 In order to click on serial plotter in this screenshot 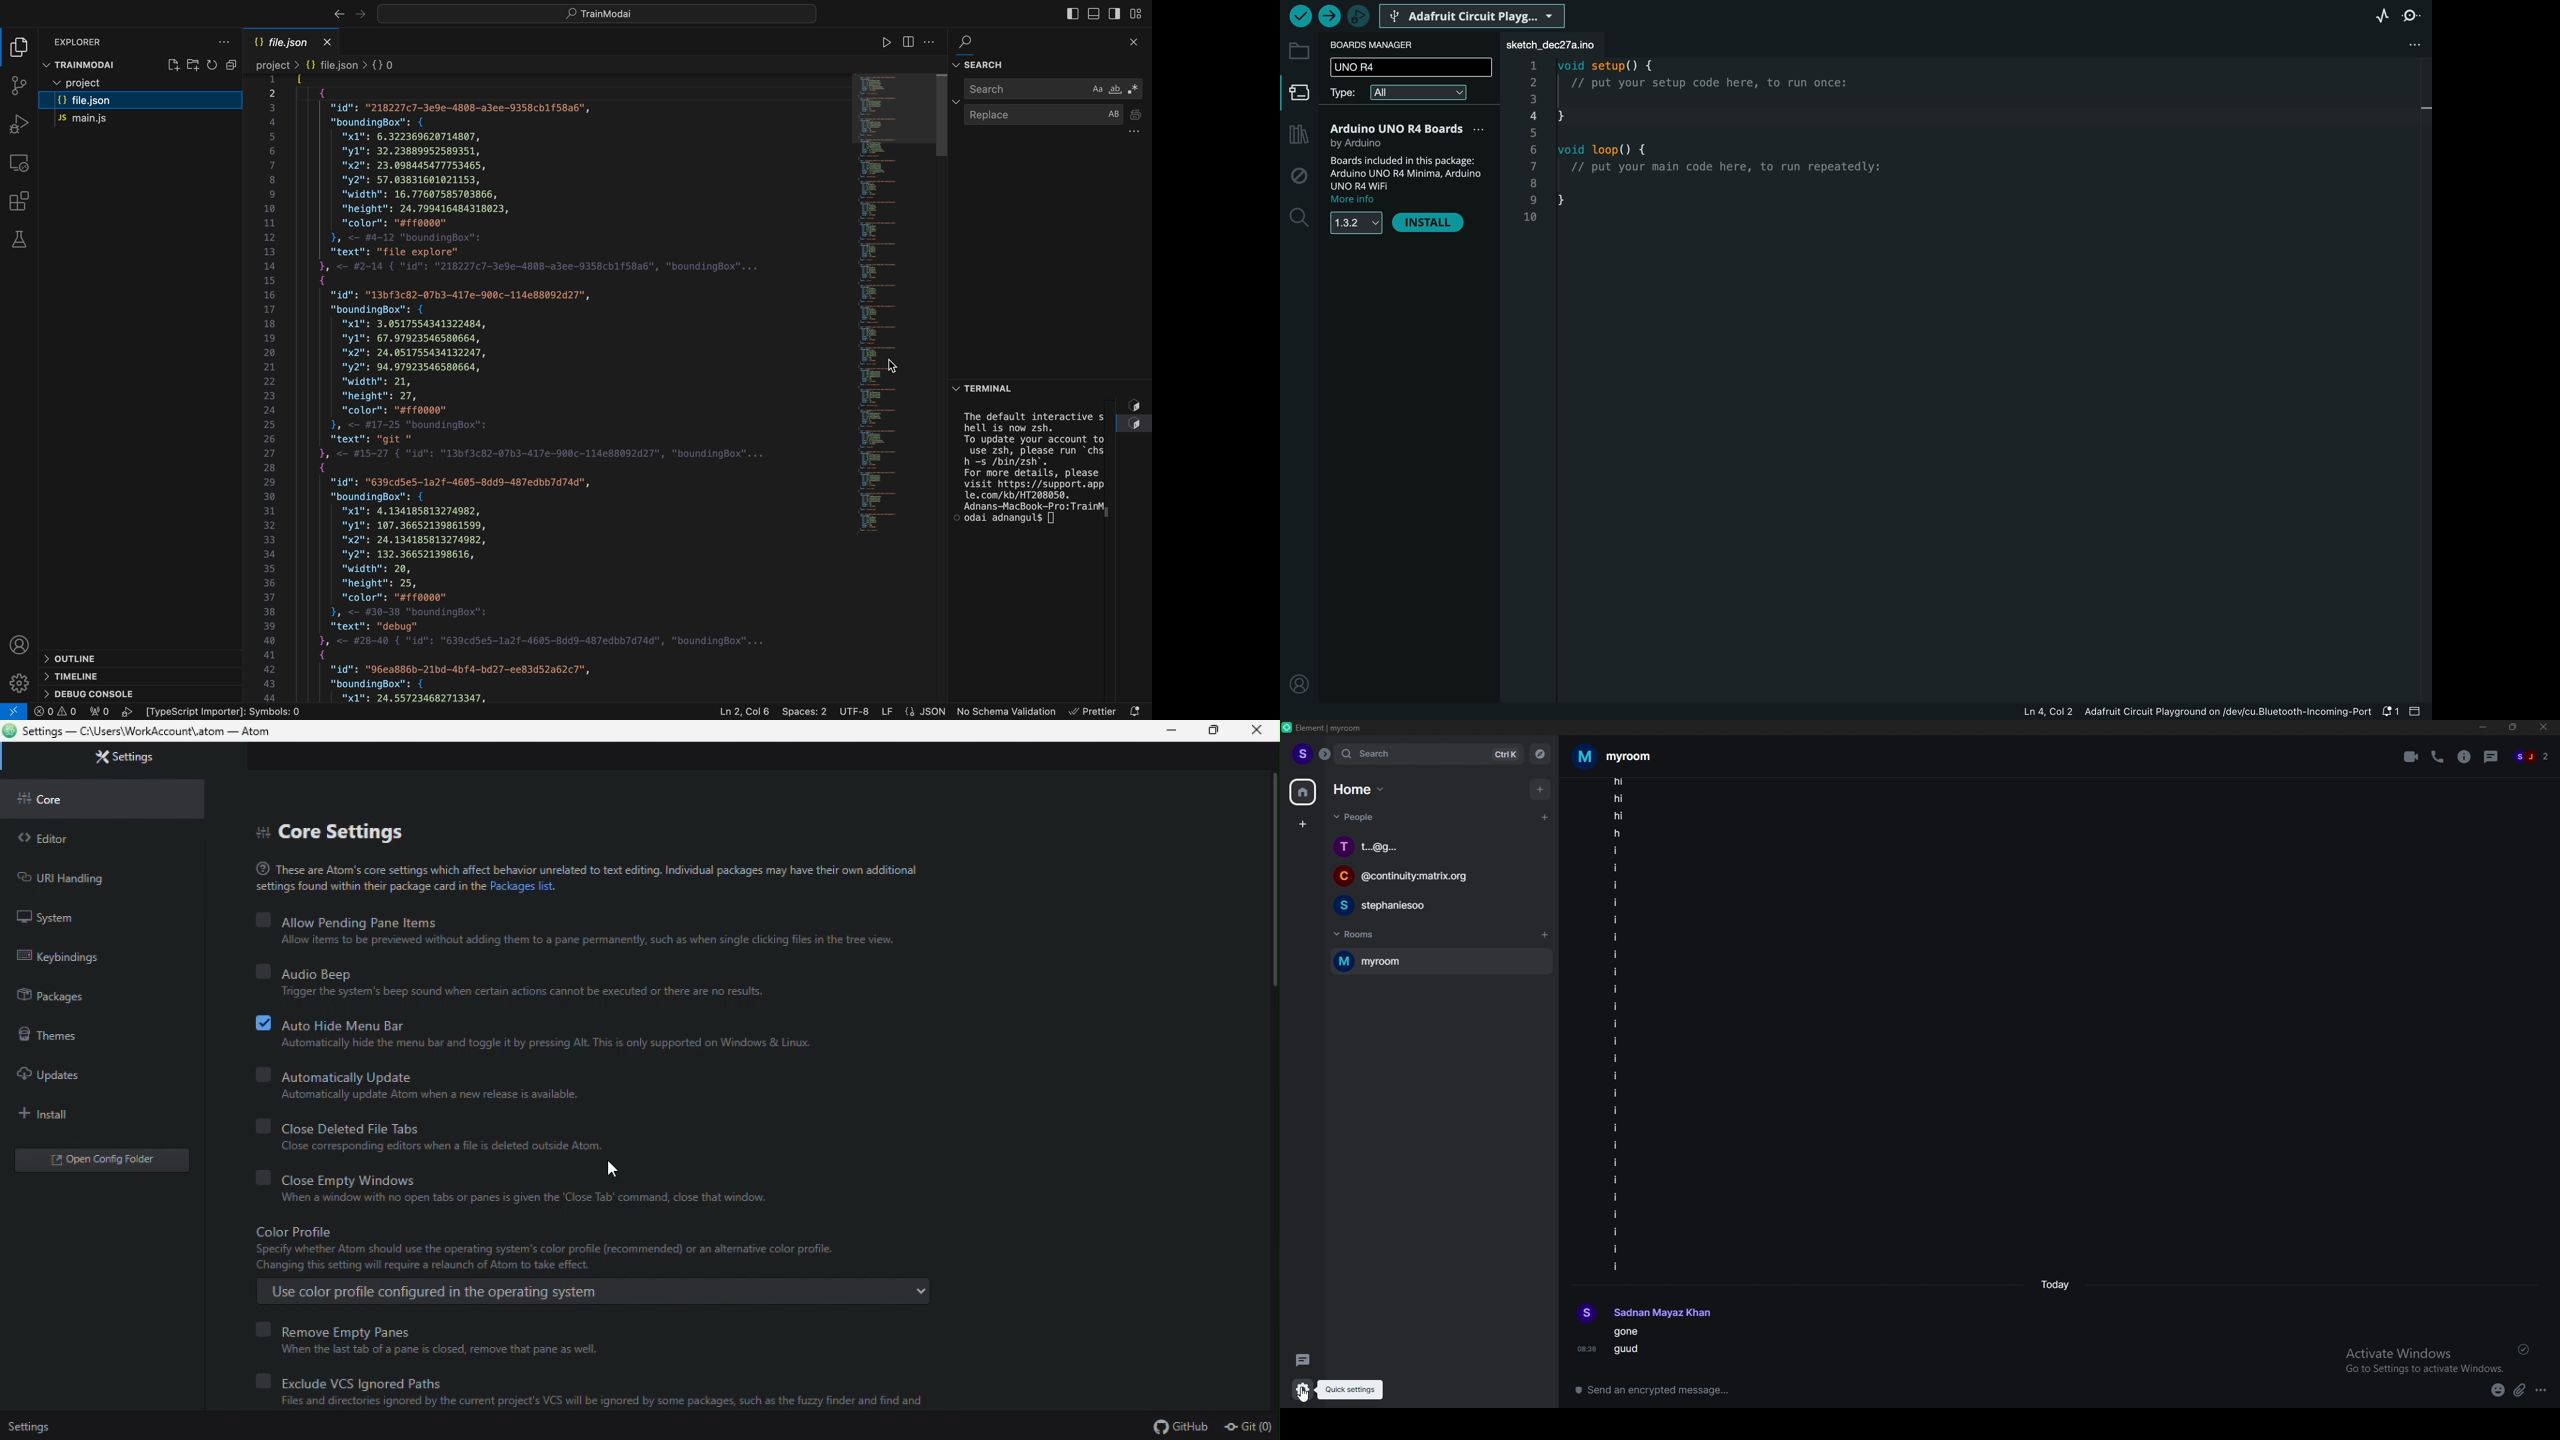, I will do `click(2380, 18)`.